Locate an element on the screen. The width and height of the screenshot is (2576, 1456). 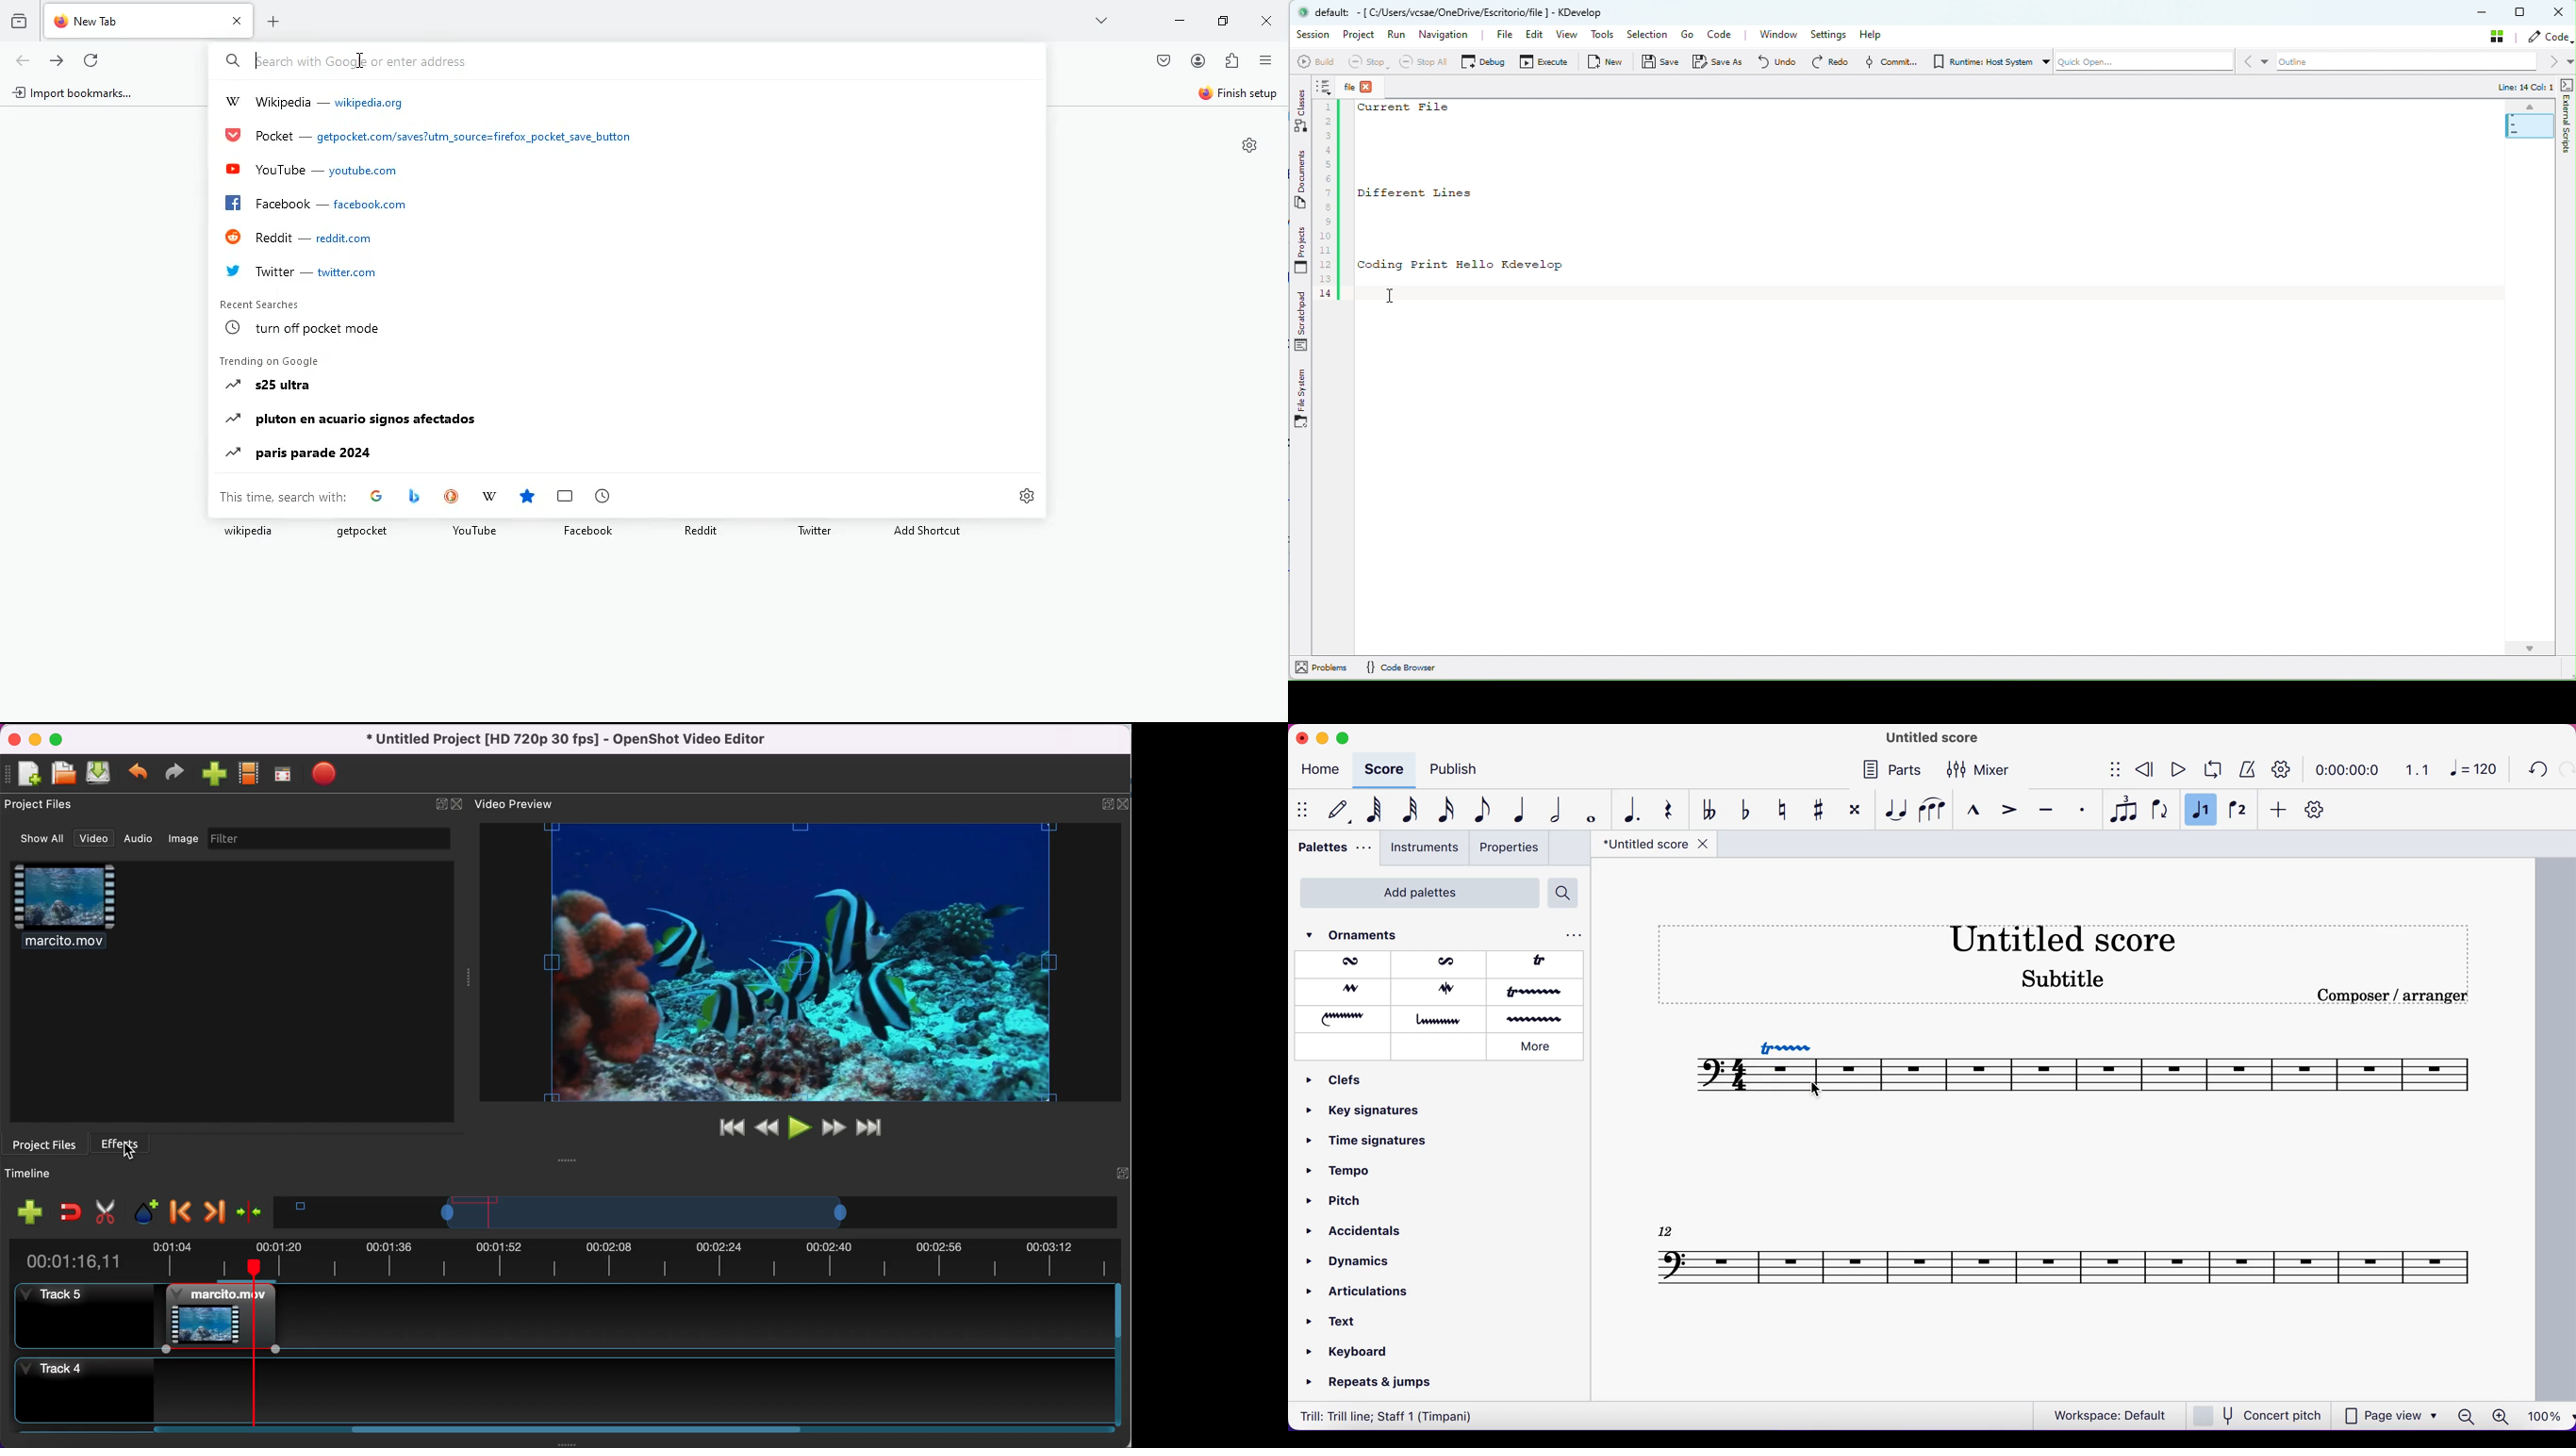
previous marker is located at coordinates (179, 1210).